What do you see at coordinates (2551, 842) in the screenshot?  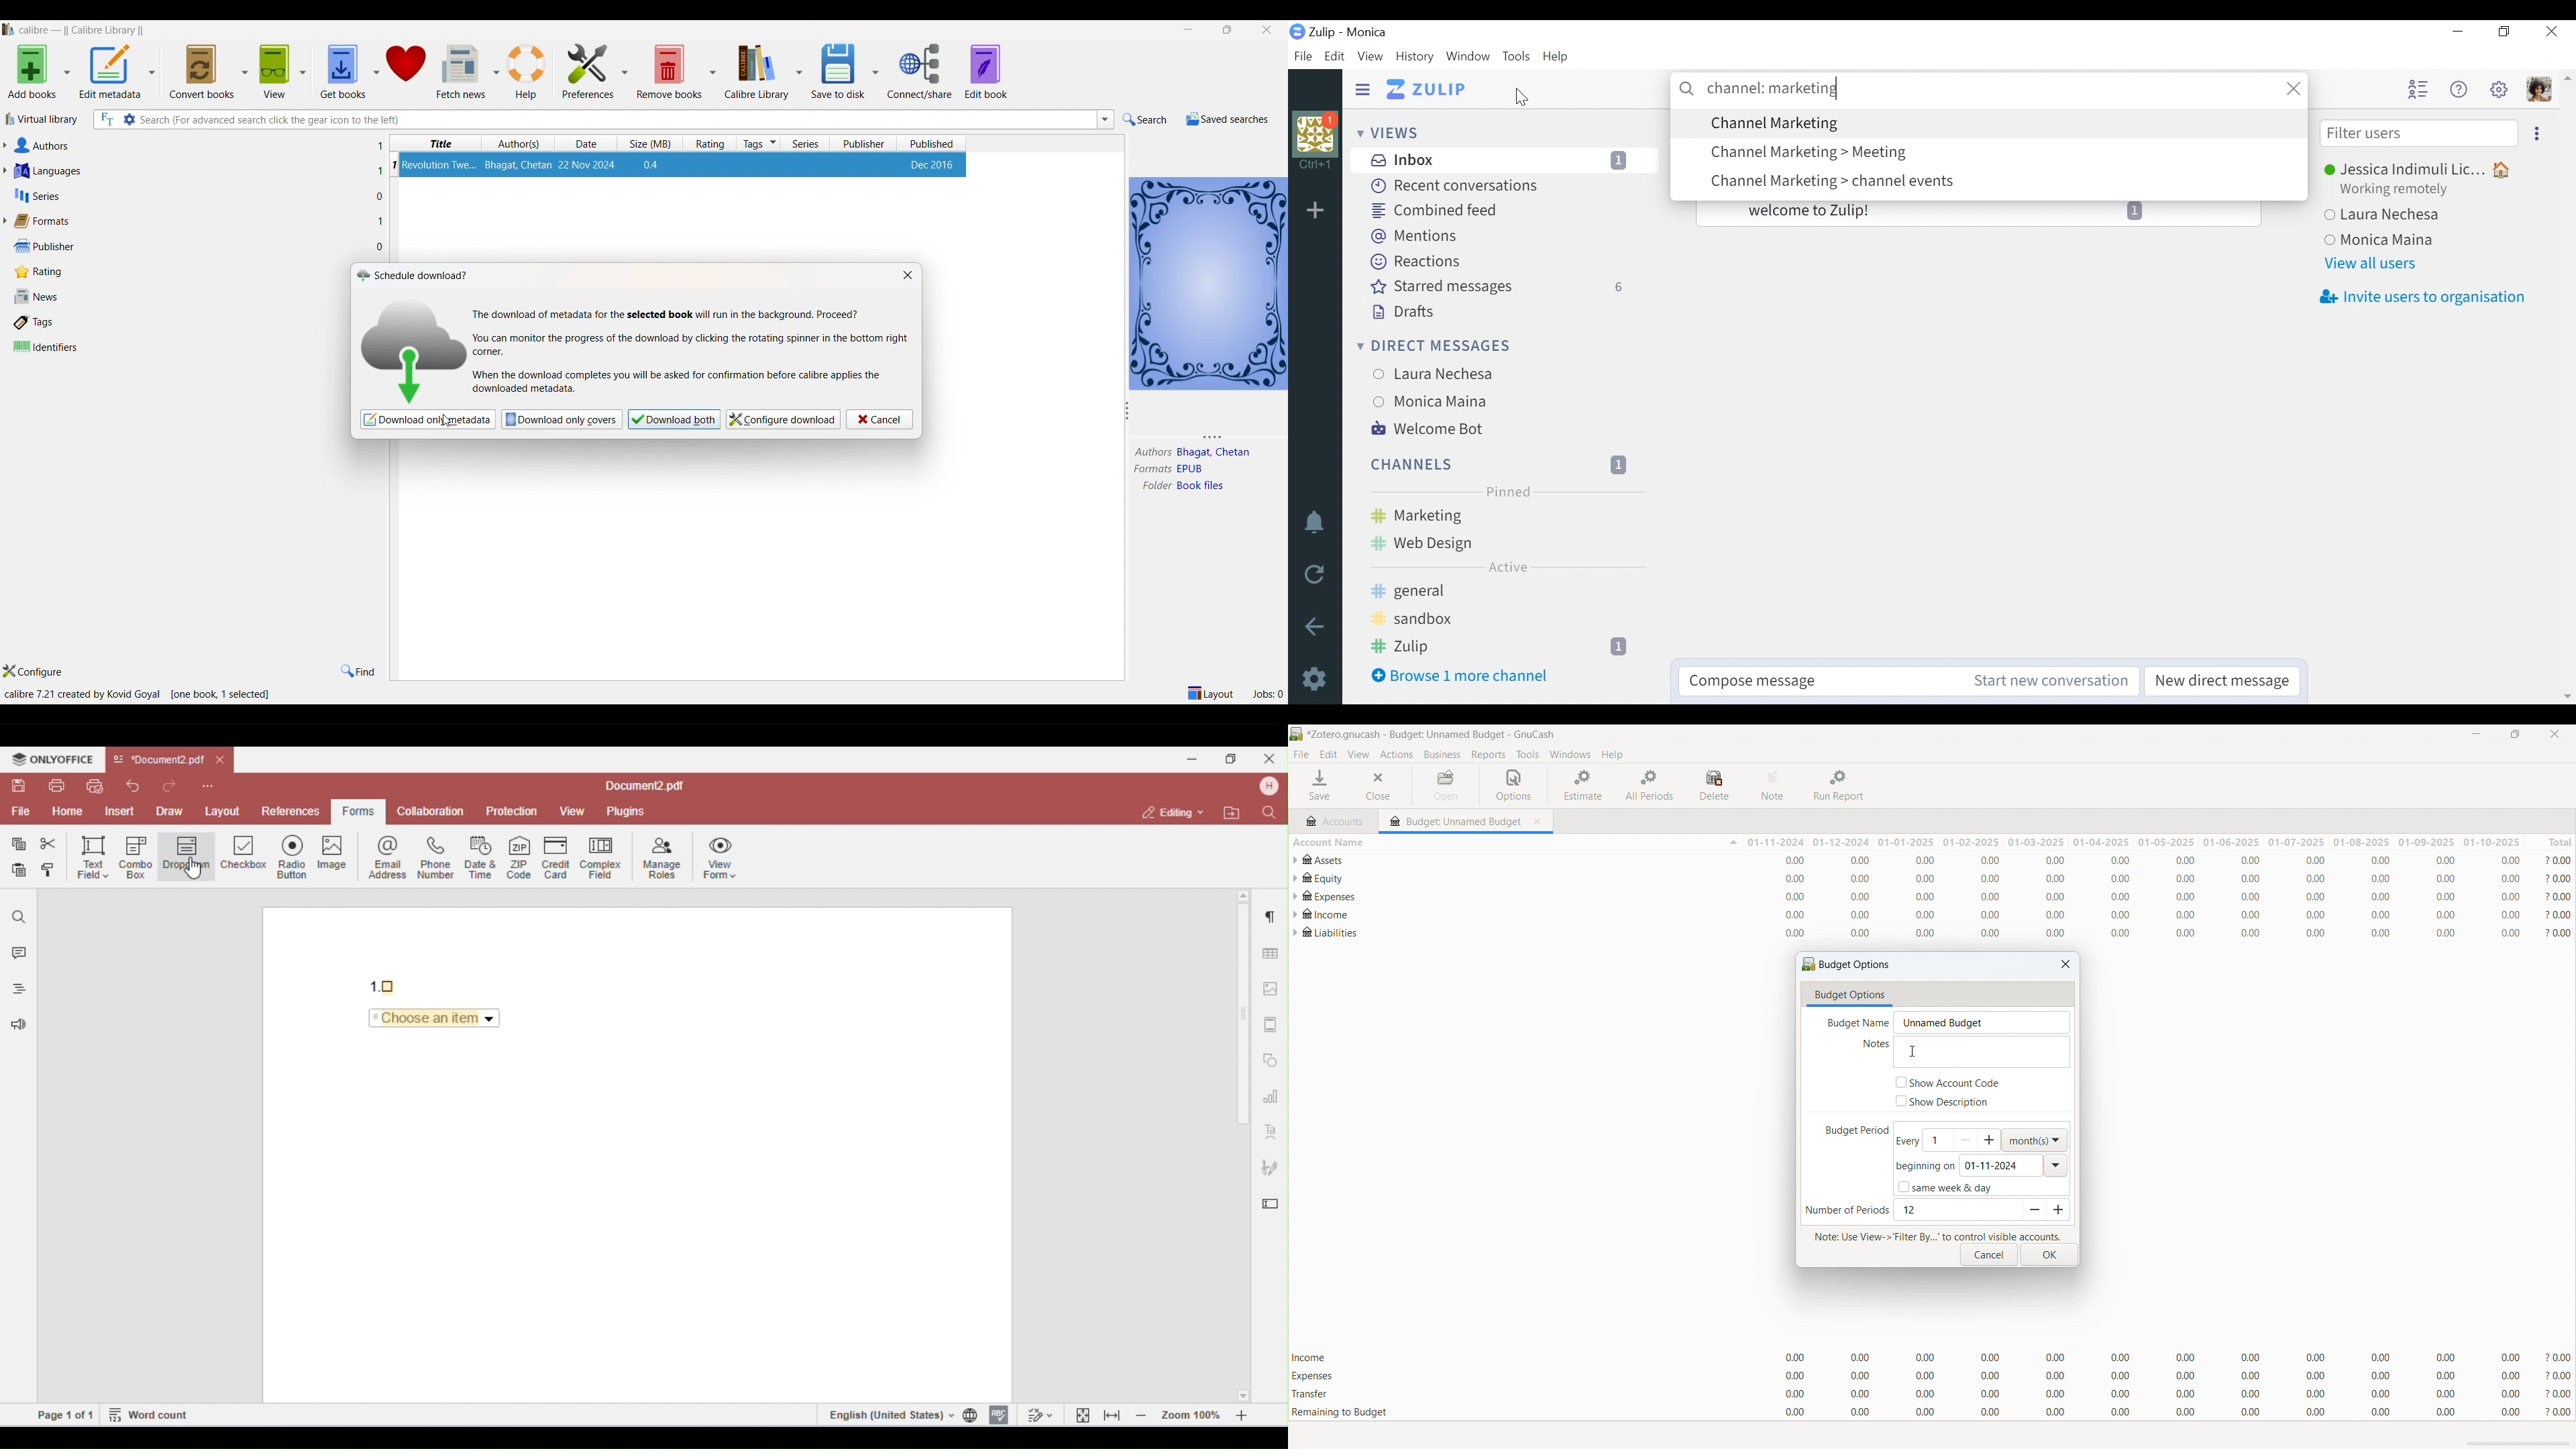 I see `total` at bounding box center [2551, 842].